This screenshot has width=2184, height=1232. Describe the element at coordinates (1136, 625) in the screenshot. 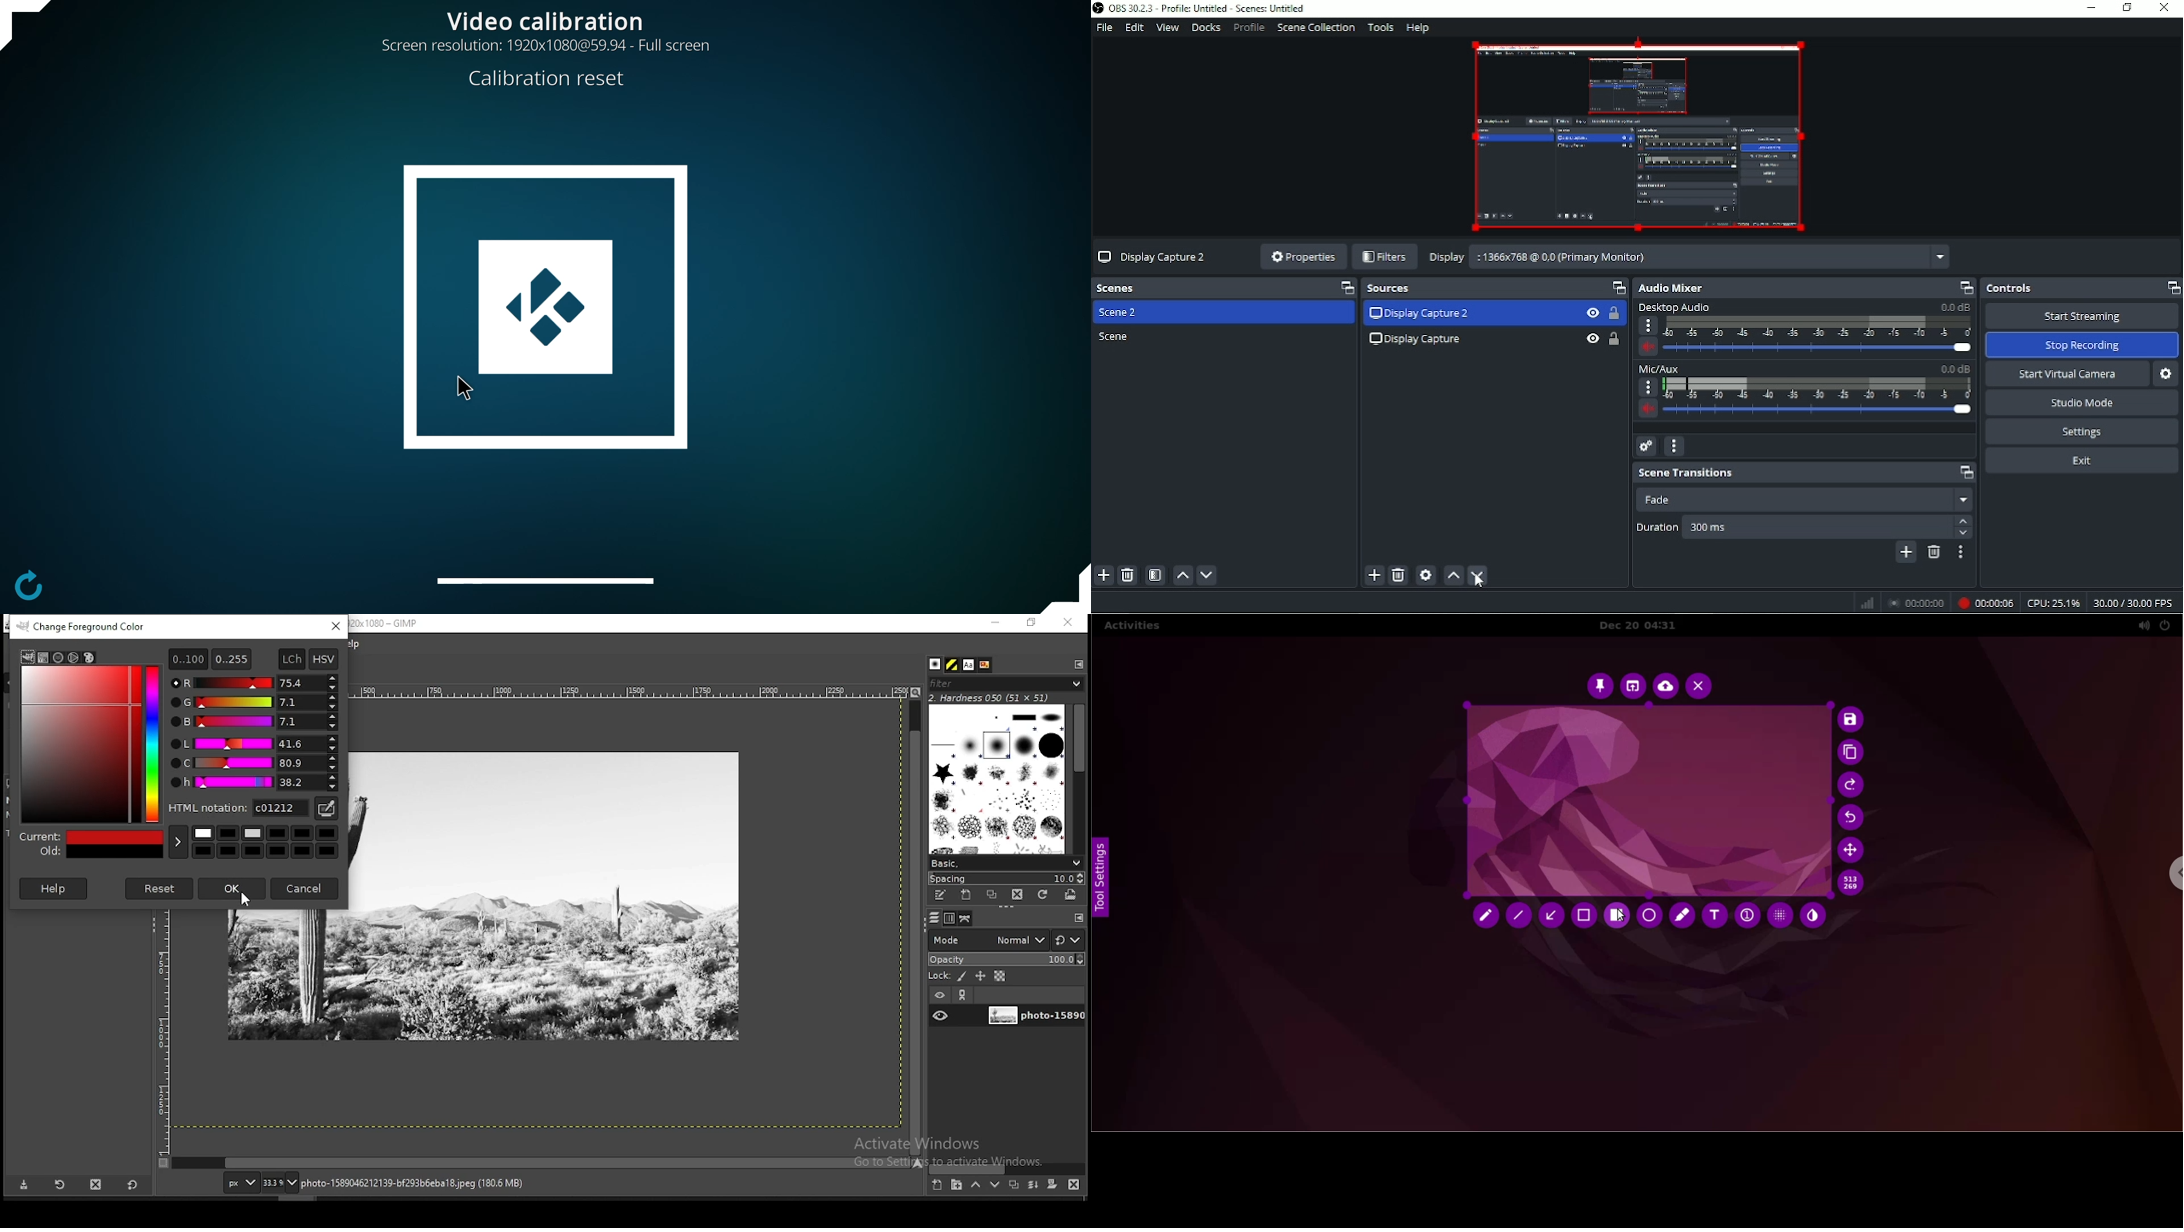

I see `activities` at that location.